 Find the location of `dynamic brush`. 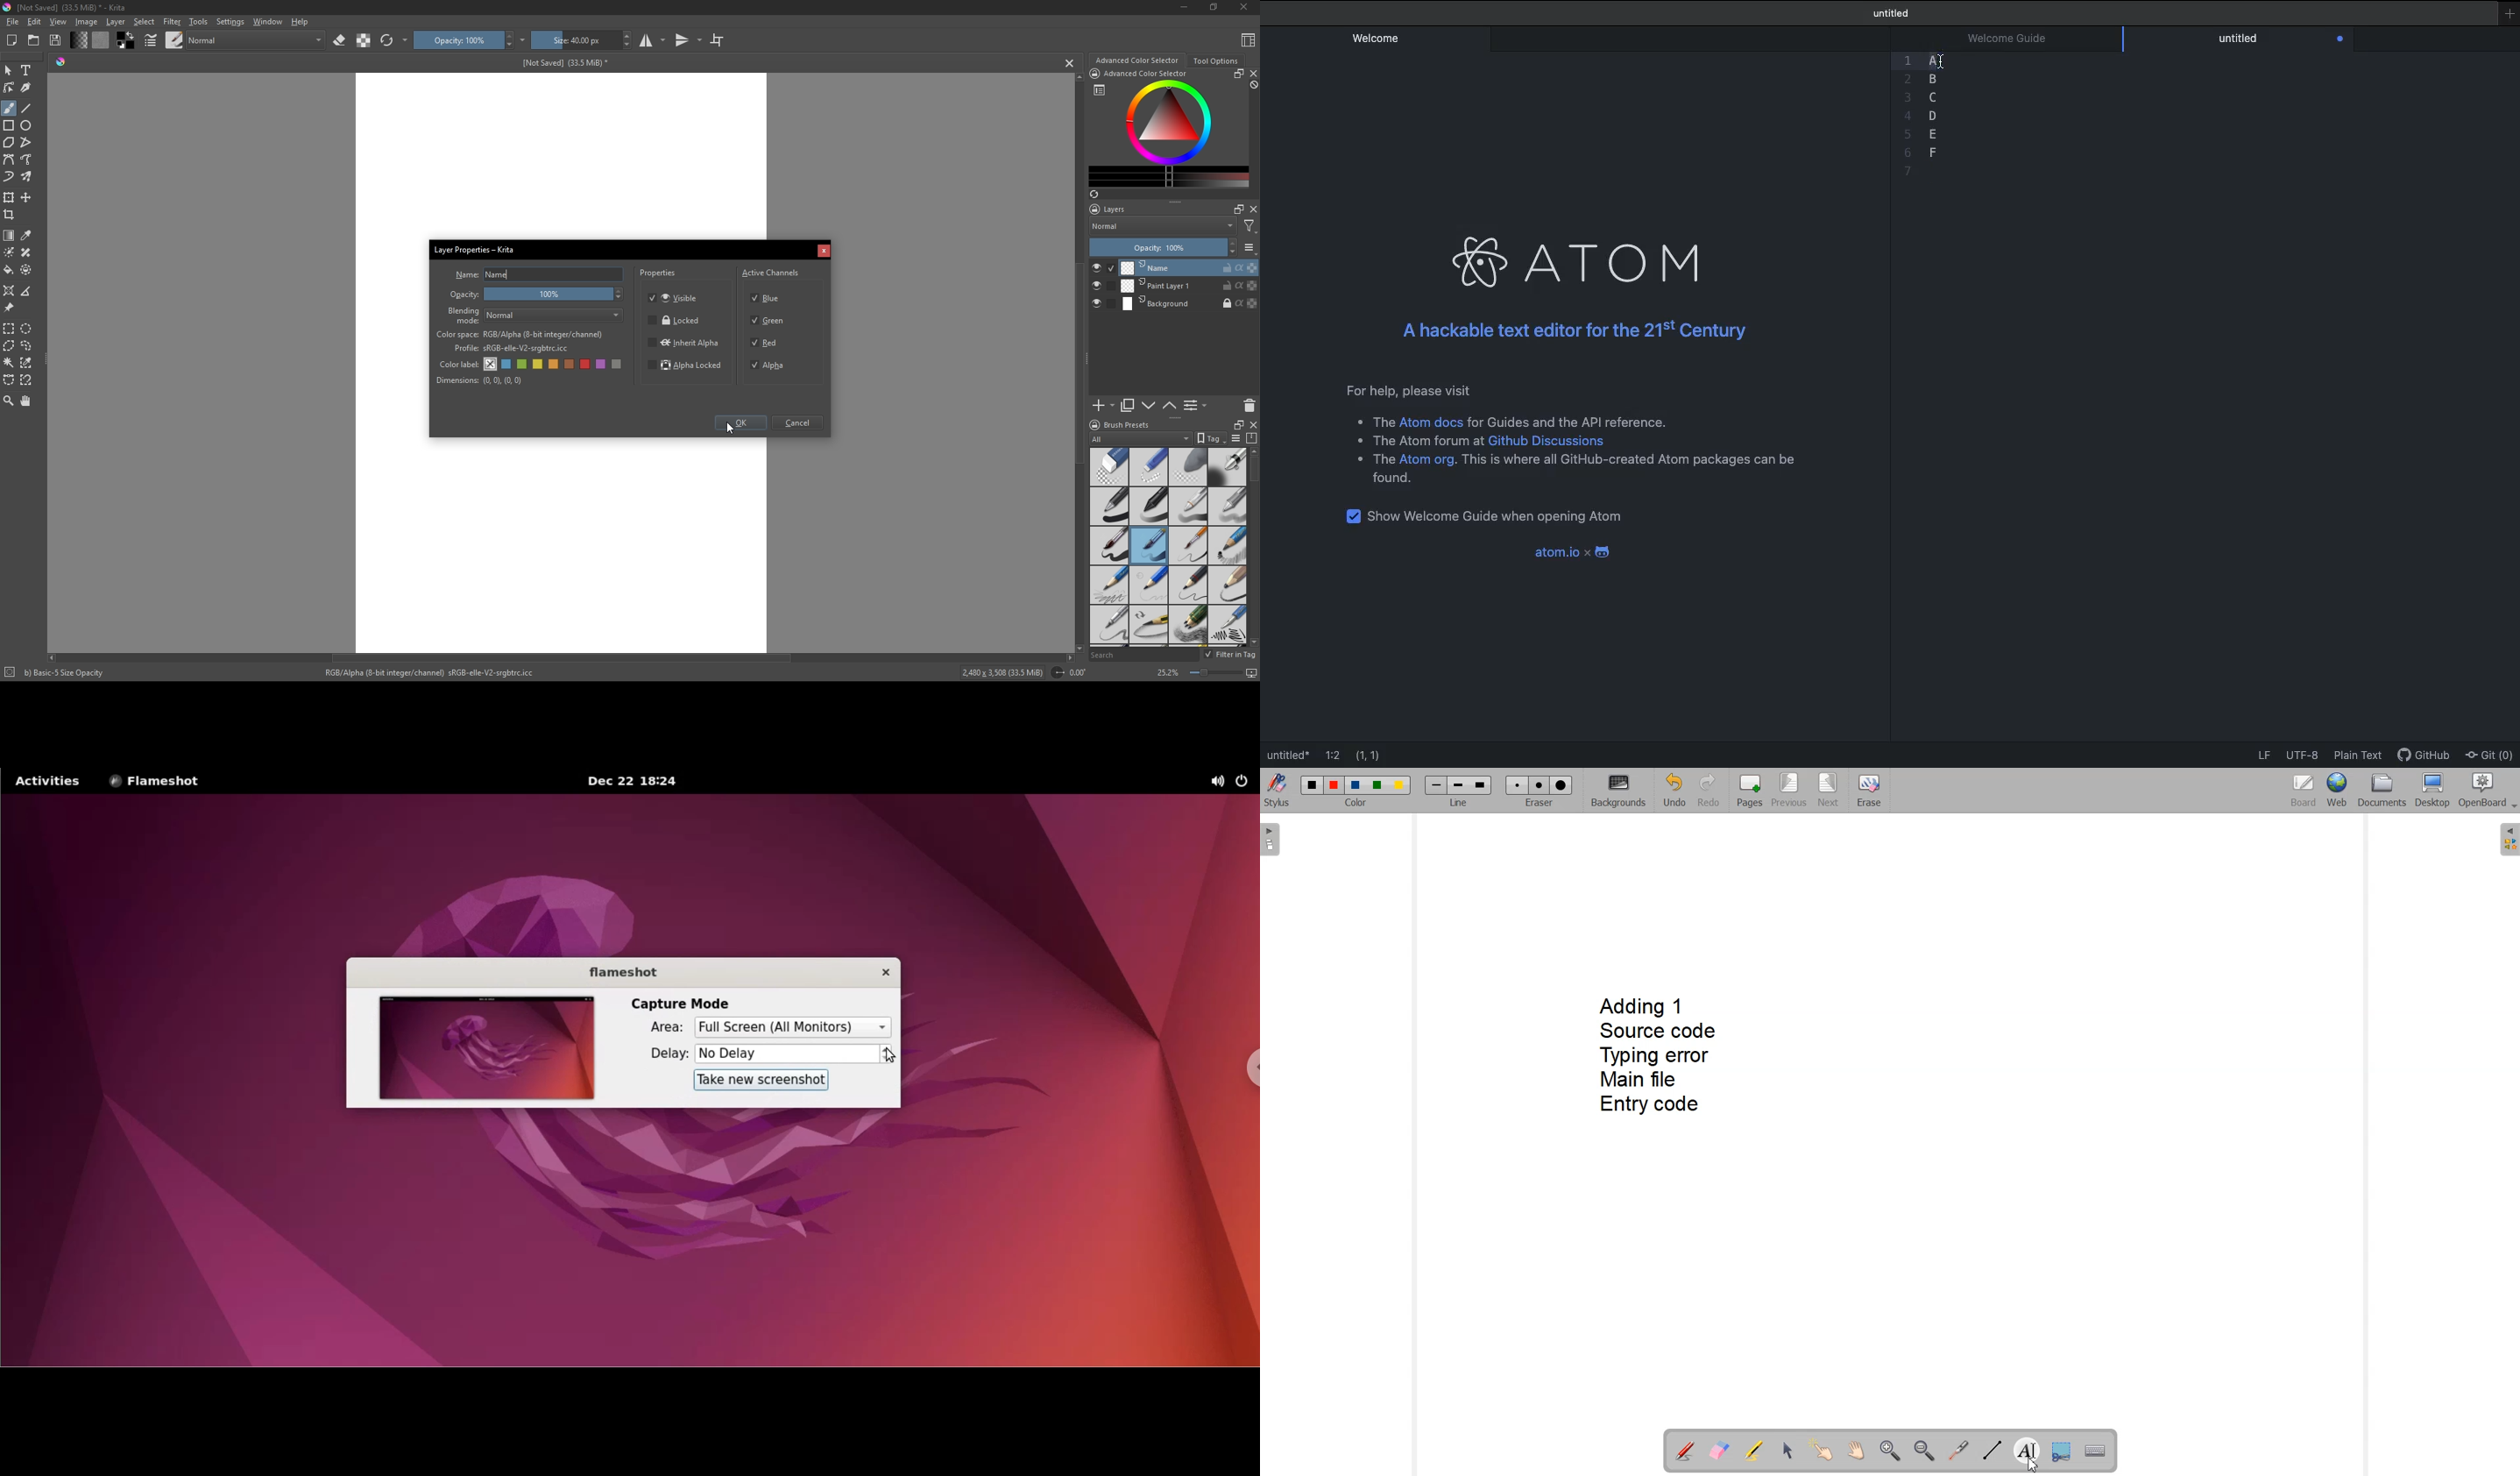

dynamic brush is located at coordinates (9, 178).